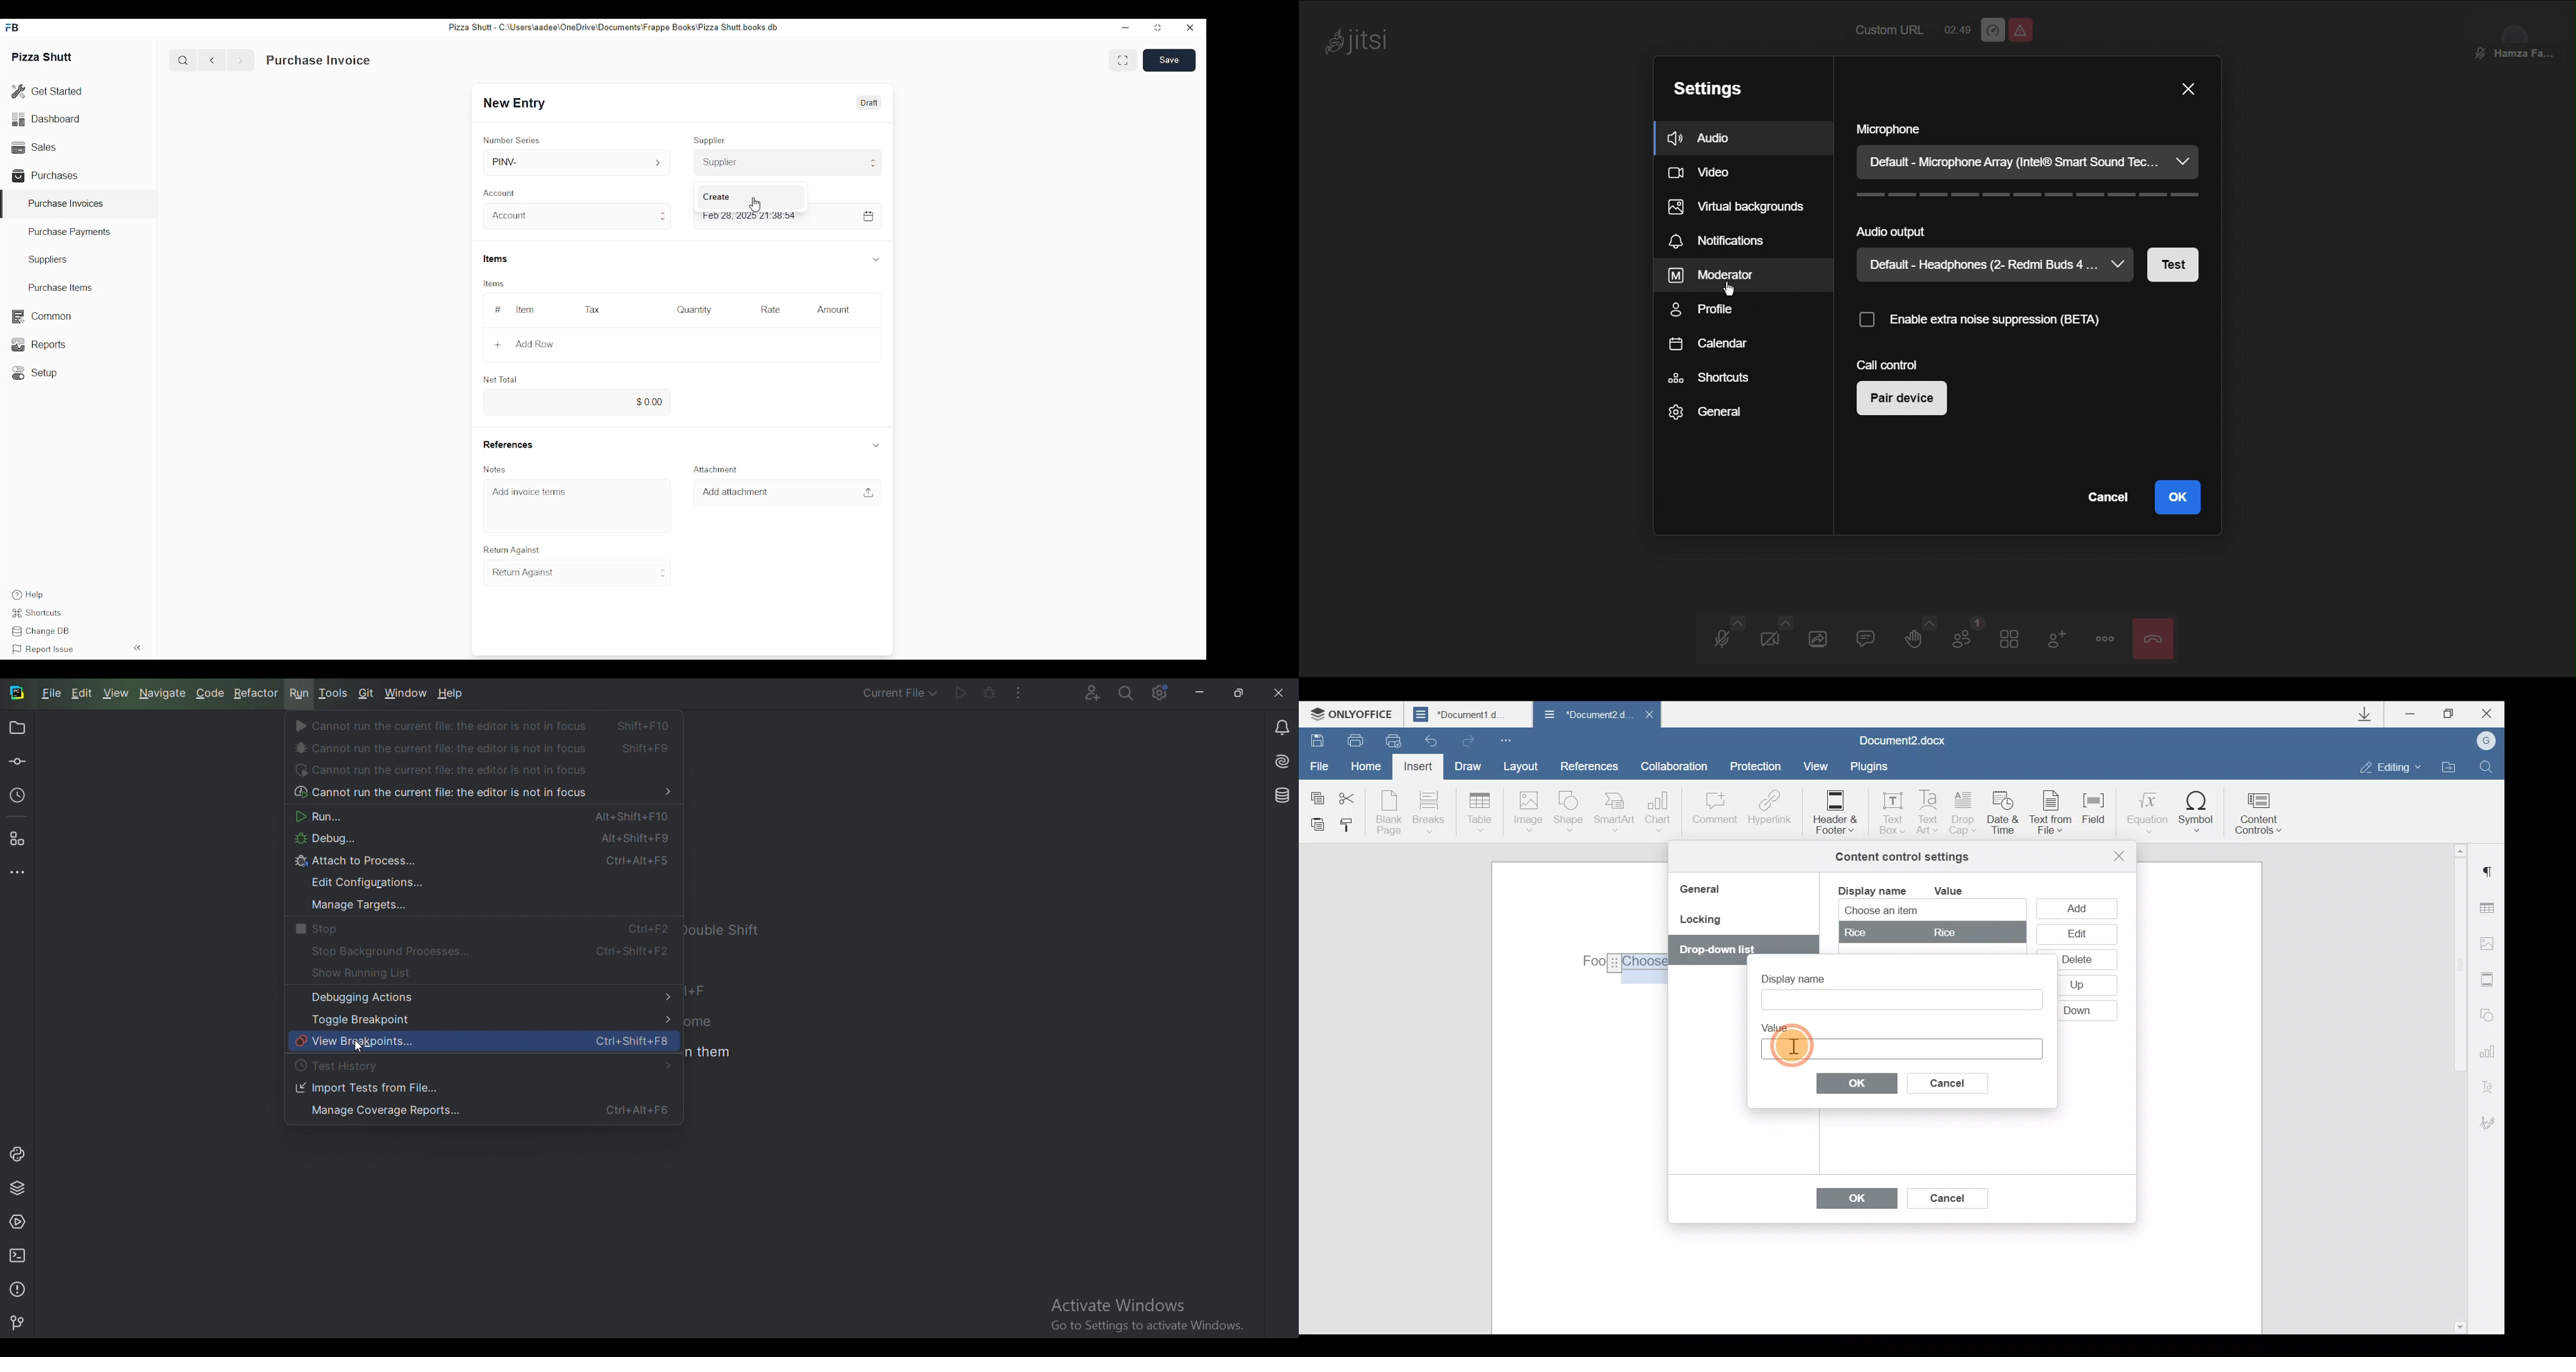  Describe the element at coordinates (1648, 718) in the screenshot. I see `Close` at that location.